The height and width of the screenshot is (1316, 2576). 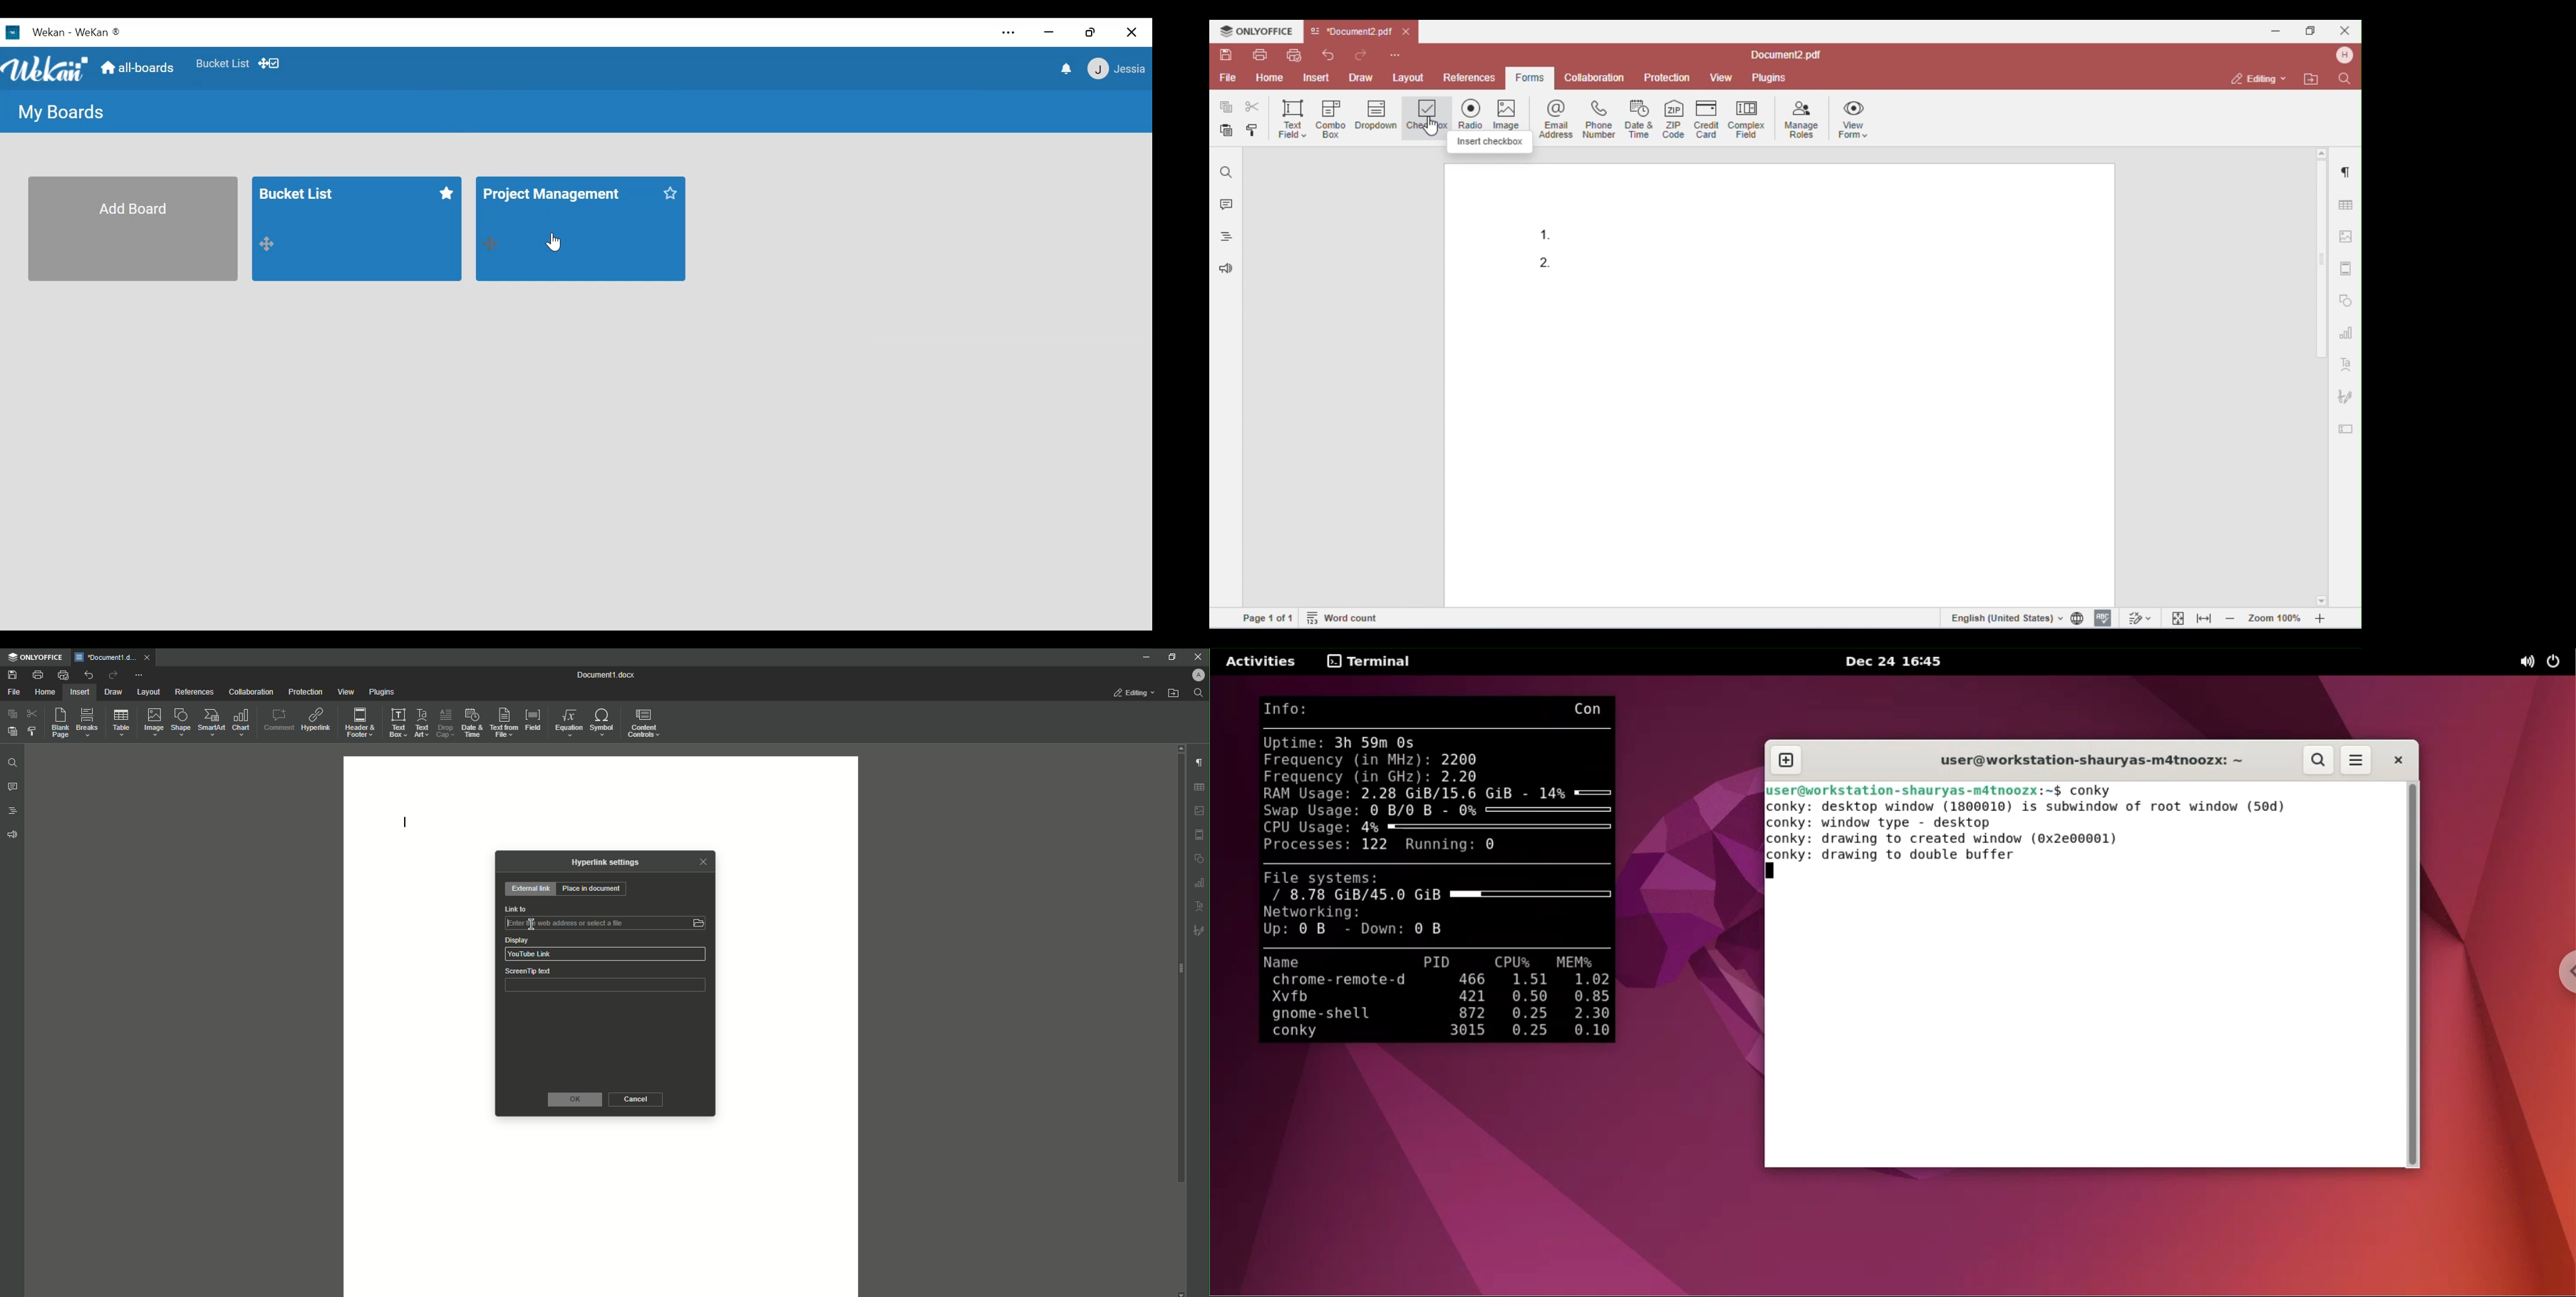 What do you see at coordinates (1011, 32) in the screenshot?
I see `Settings and more` at bounding box center [1011, 32].